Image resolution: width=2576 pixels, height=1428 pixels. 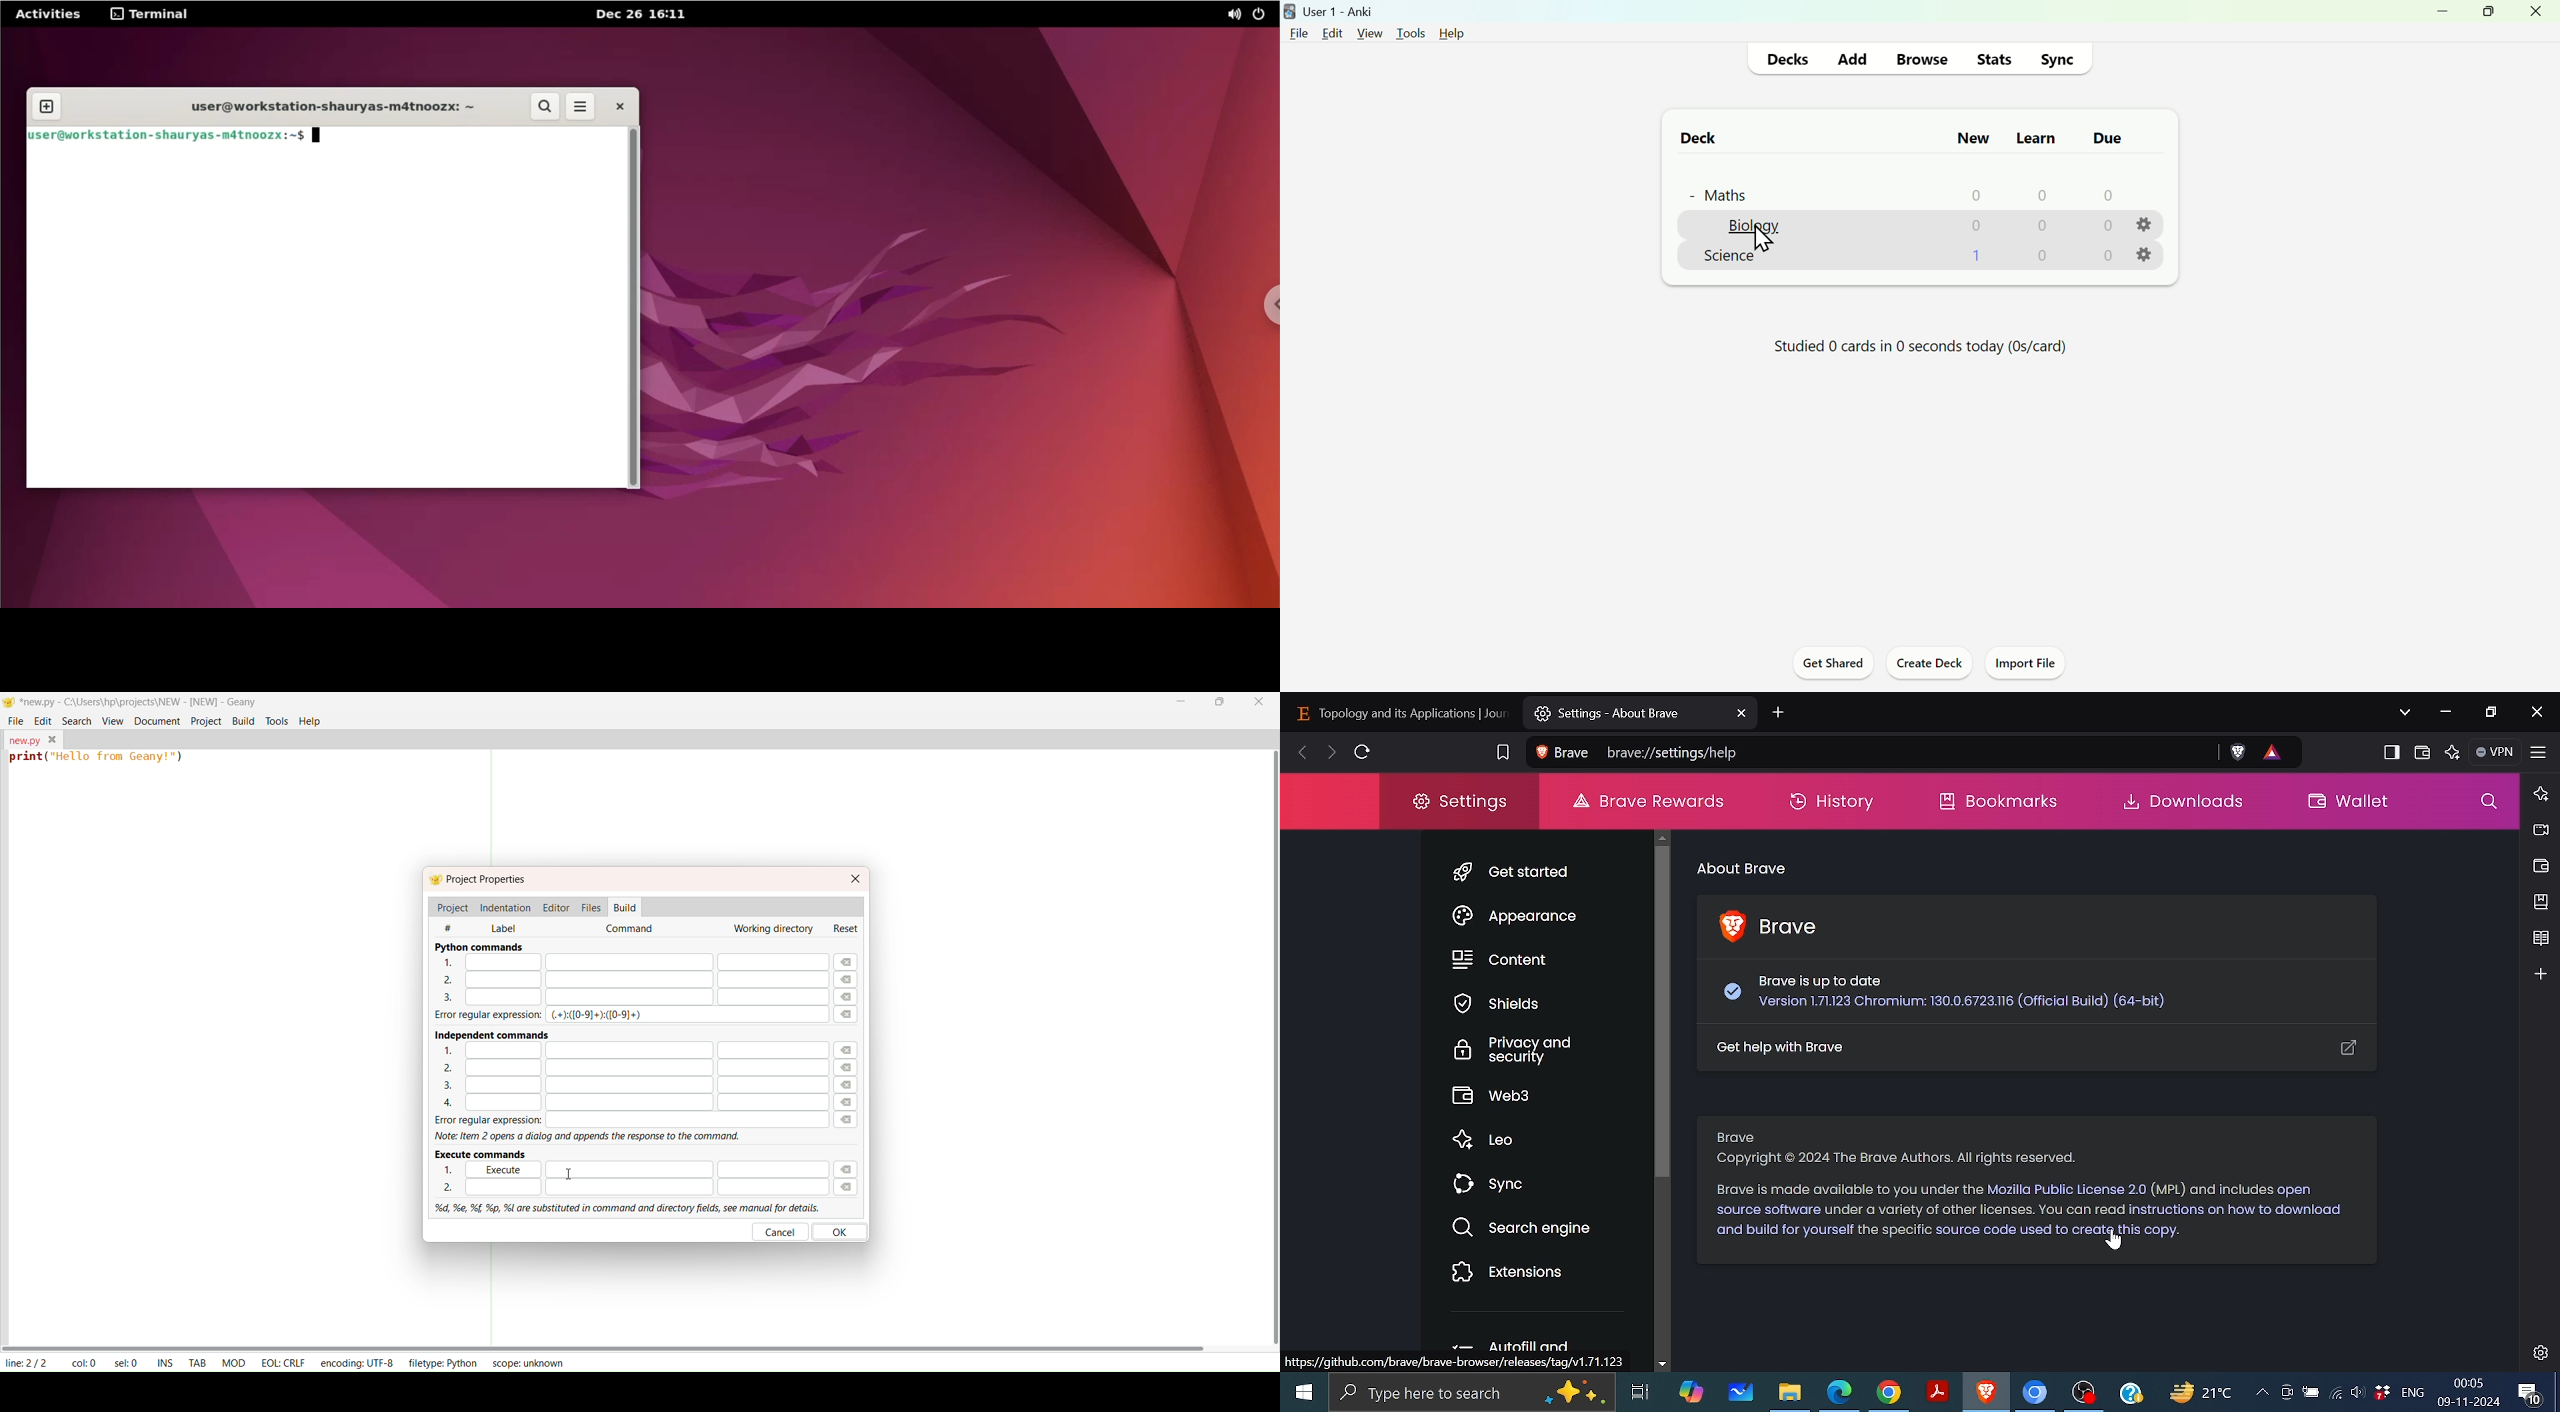 I want to click on Deck, so click(x=1697, y=140).